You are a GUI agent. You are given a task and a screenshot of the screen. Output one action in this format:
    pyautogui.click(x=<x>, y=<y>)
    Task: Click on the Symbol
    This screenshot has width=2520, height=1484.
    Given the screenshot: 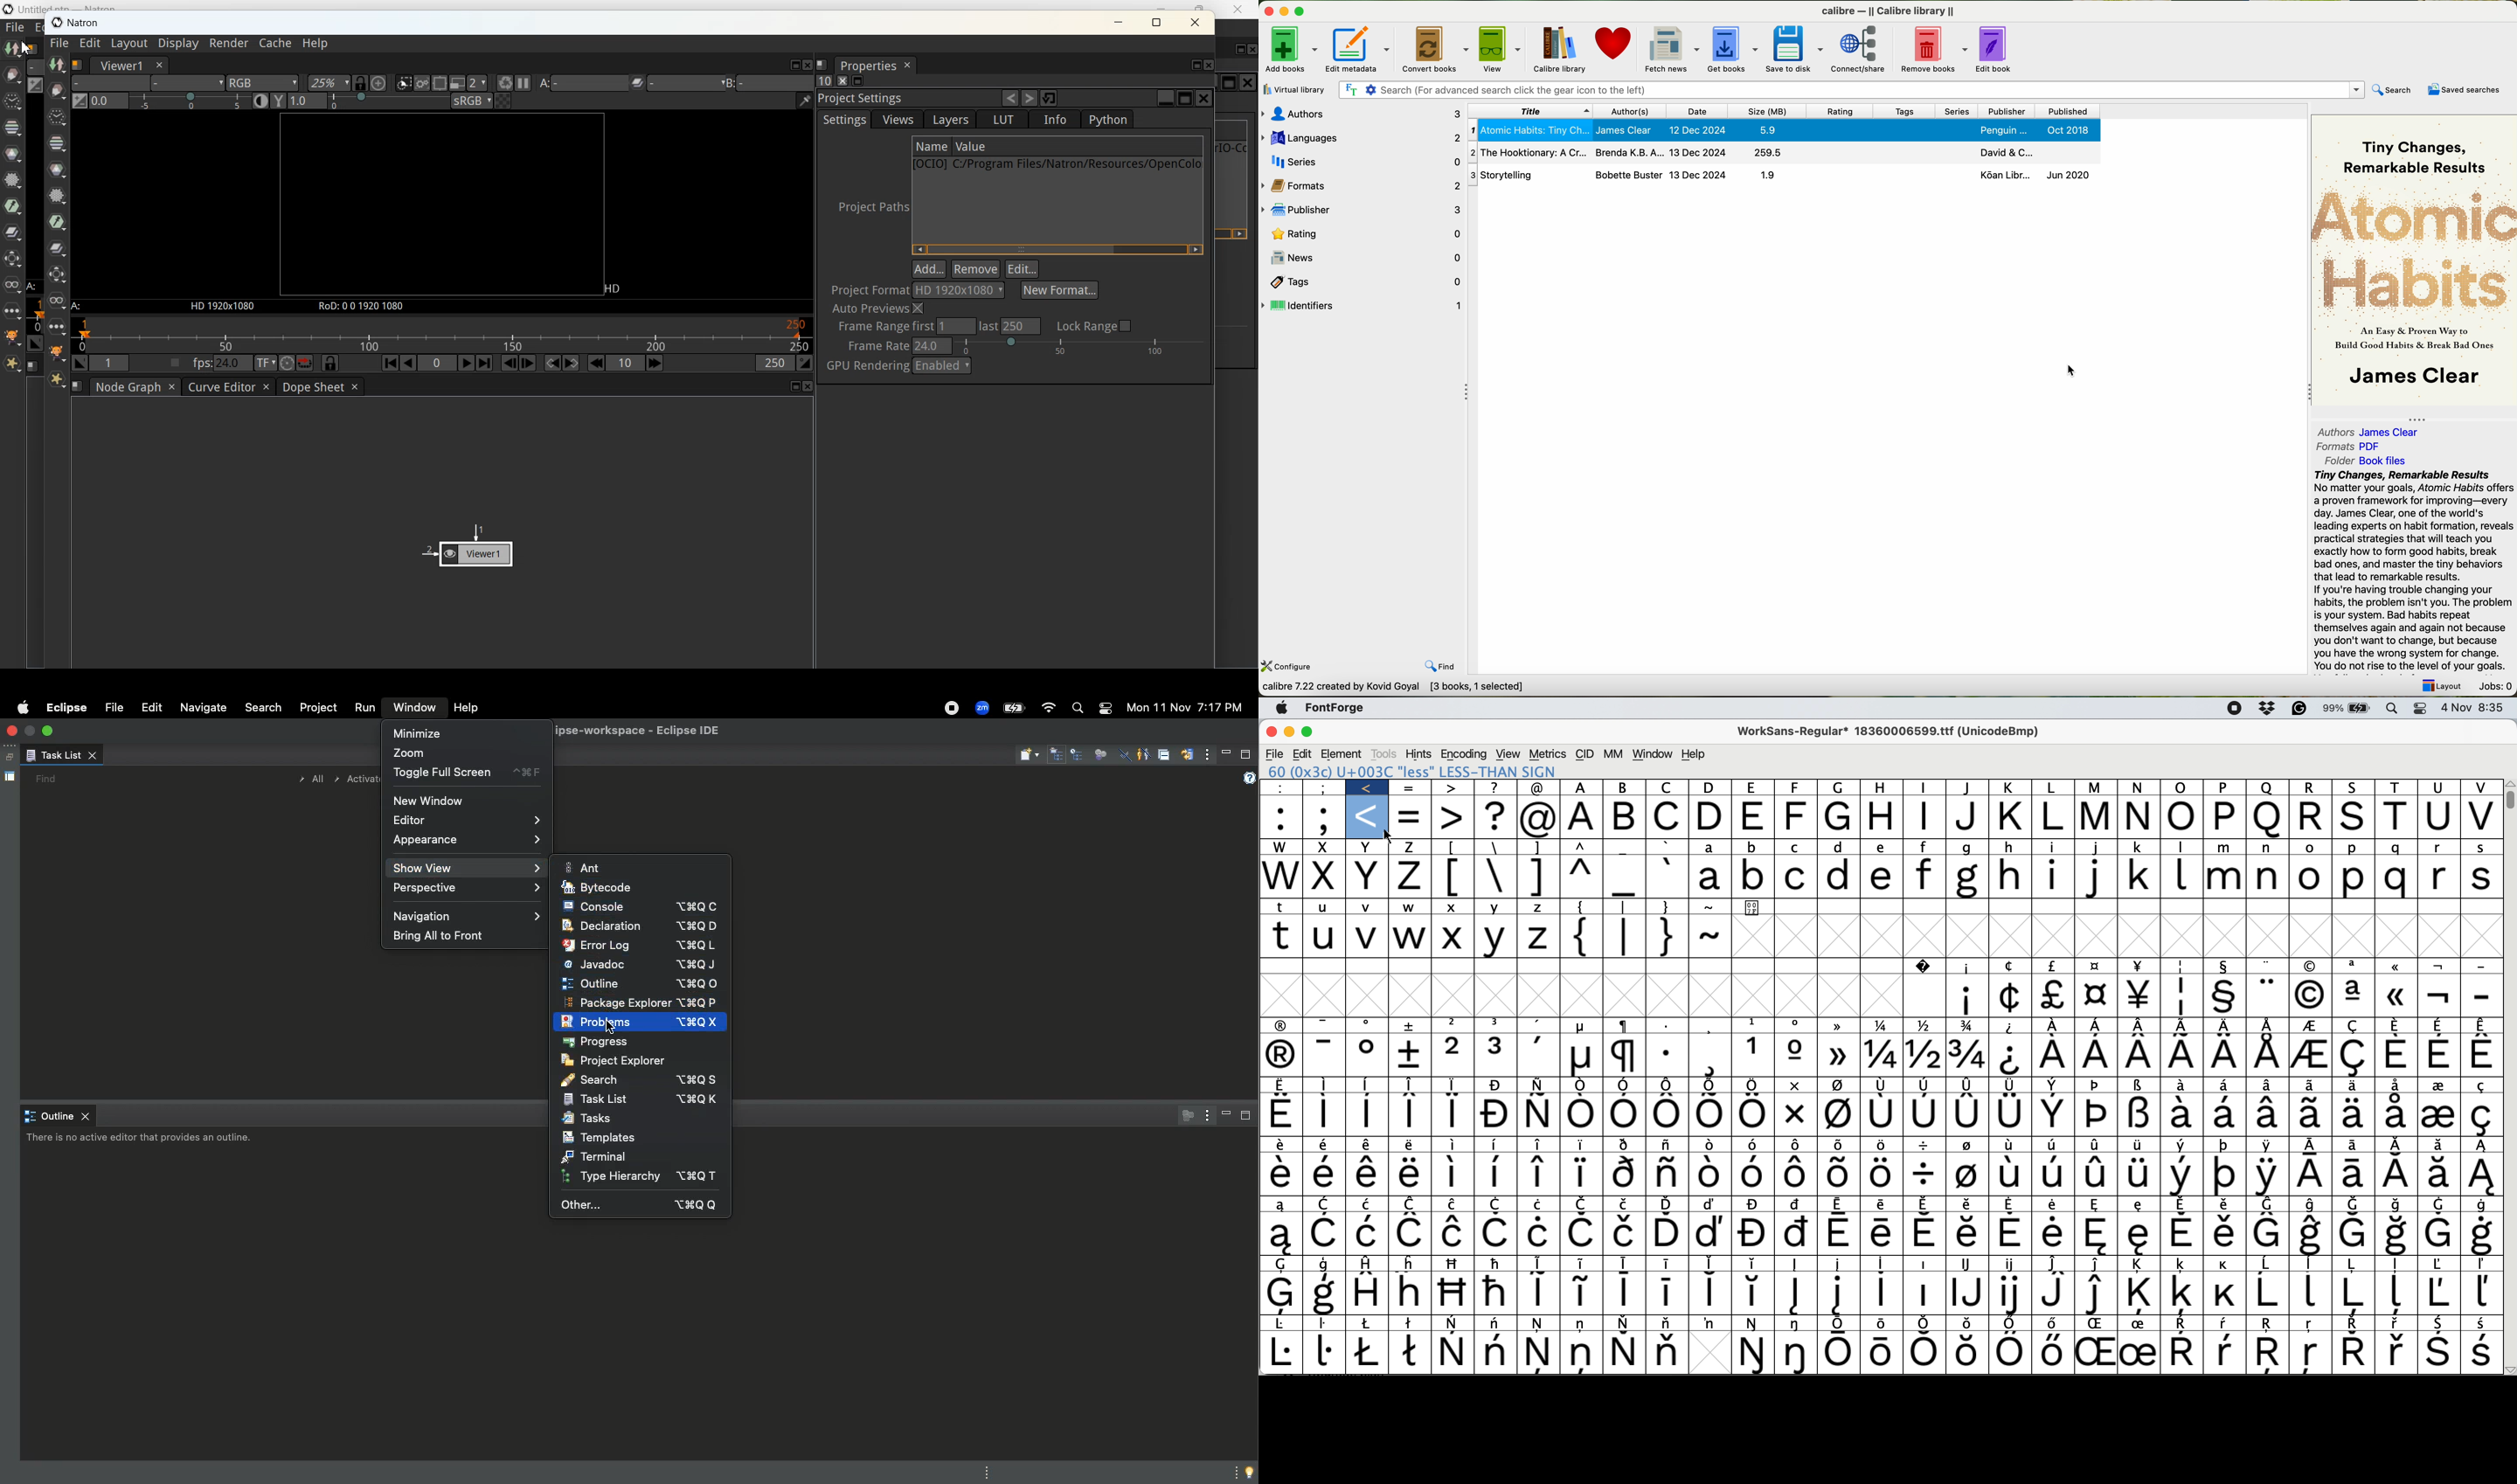 What is the action you would take?
    pyautogui.click(x=2482, y=1265)
    